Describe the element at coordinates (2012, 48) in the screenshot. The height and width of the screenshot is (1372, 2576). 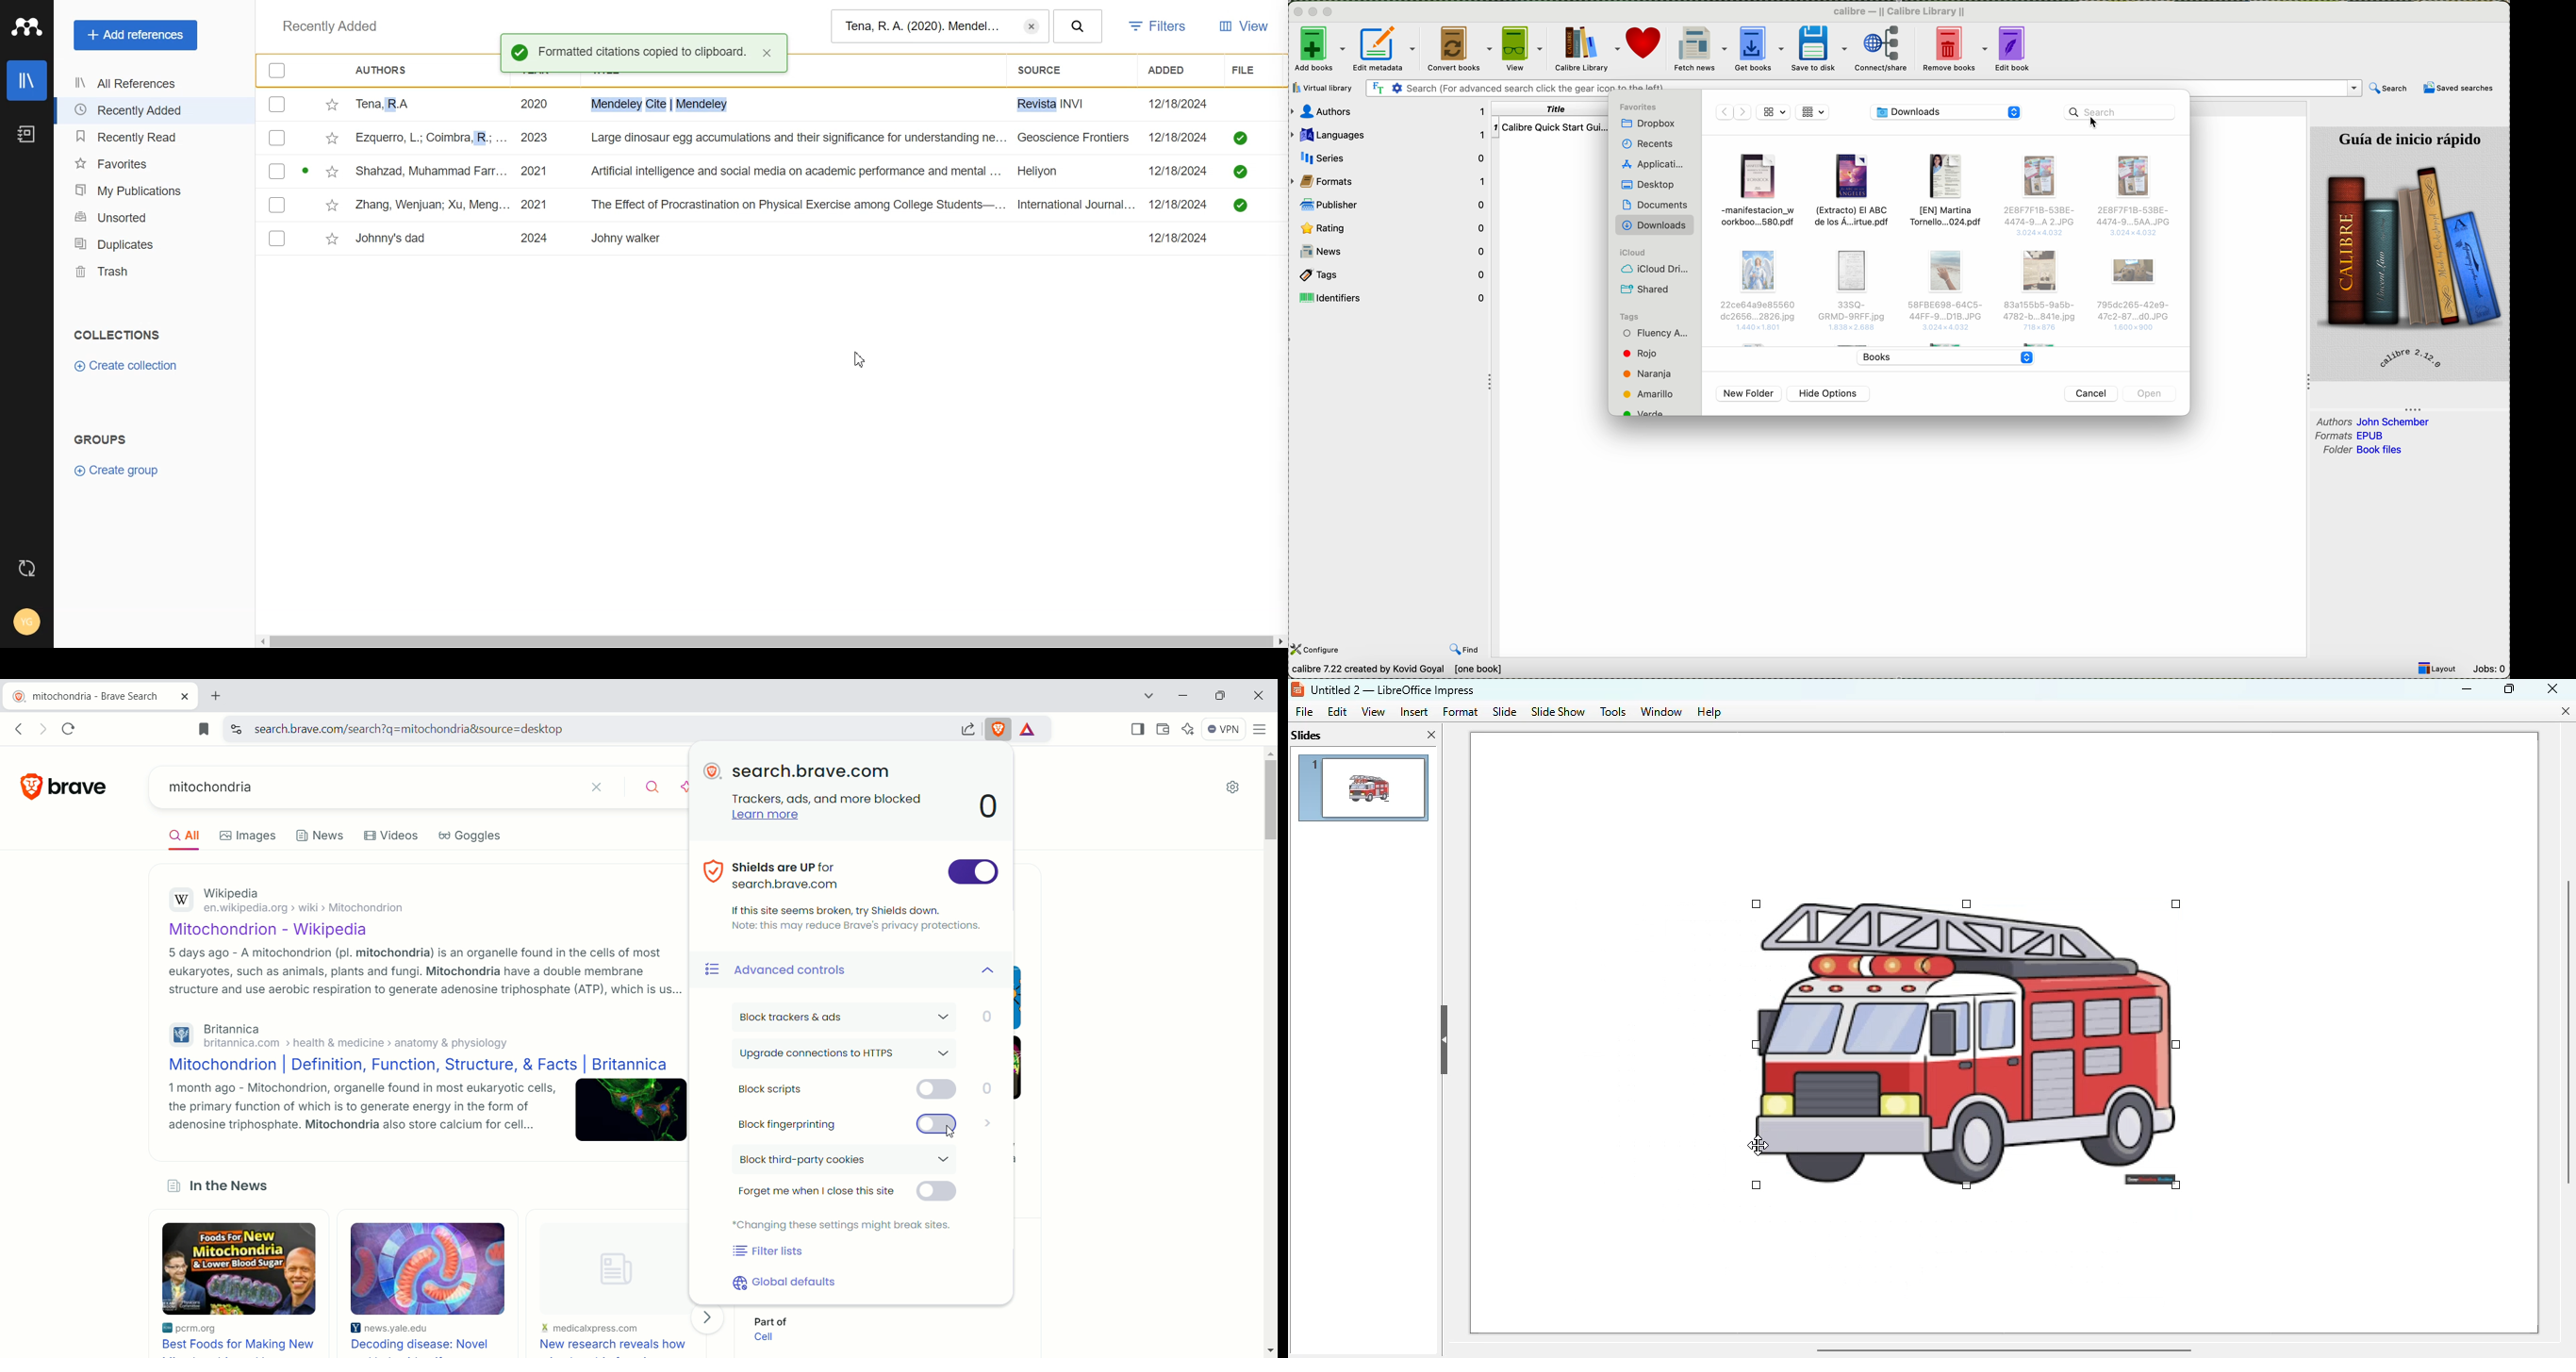
I see `edit book` at that location.